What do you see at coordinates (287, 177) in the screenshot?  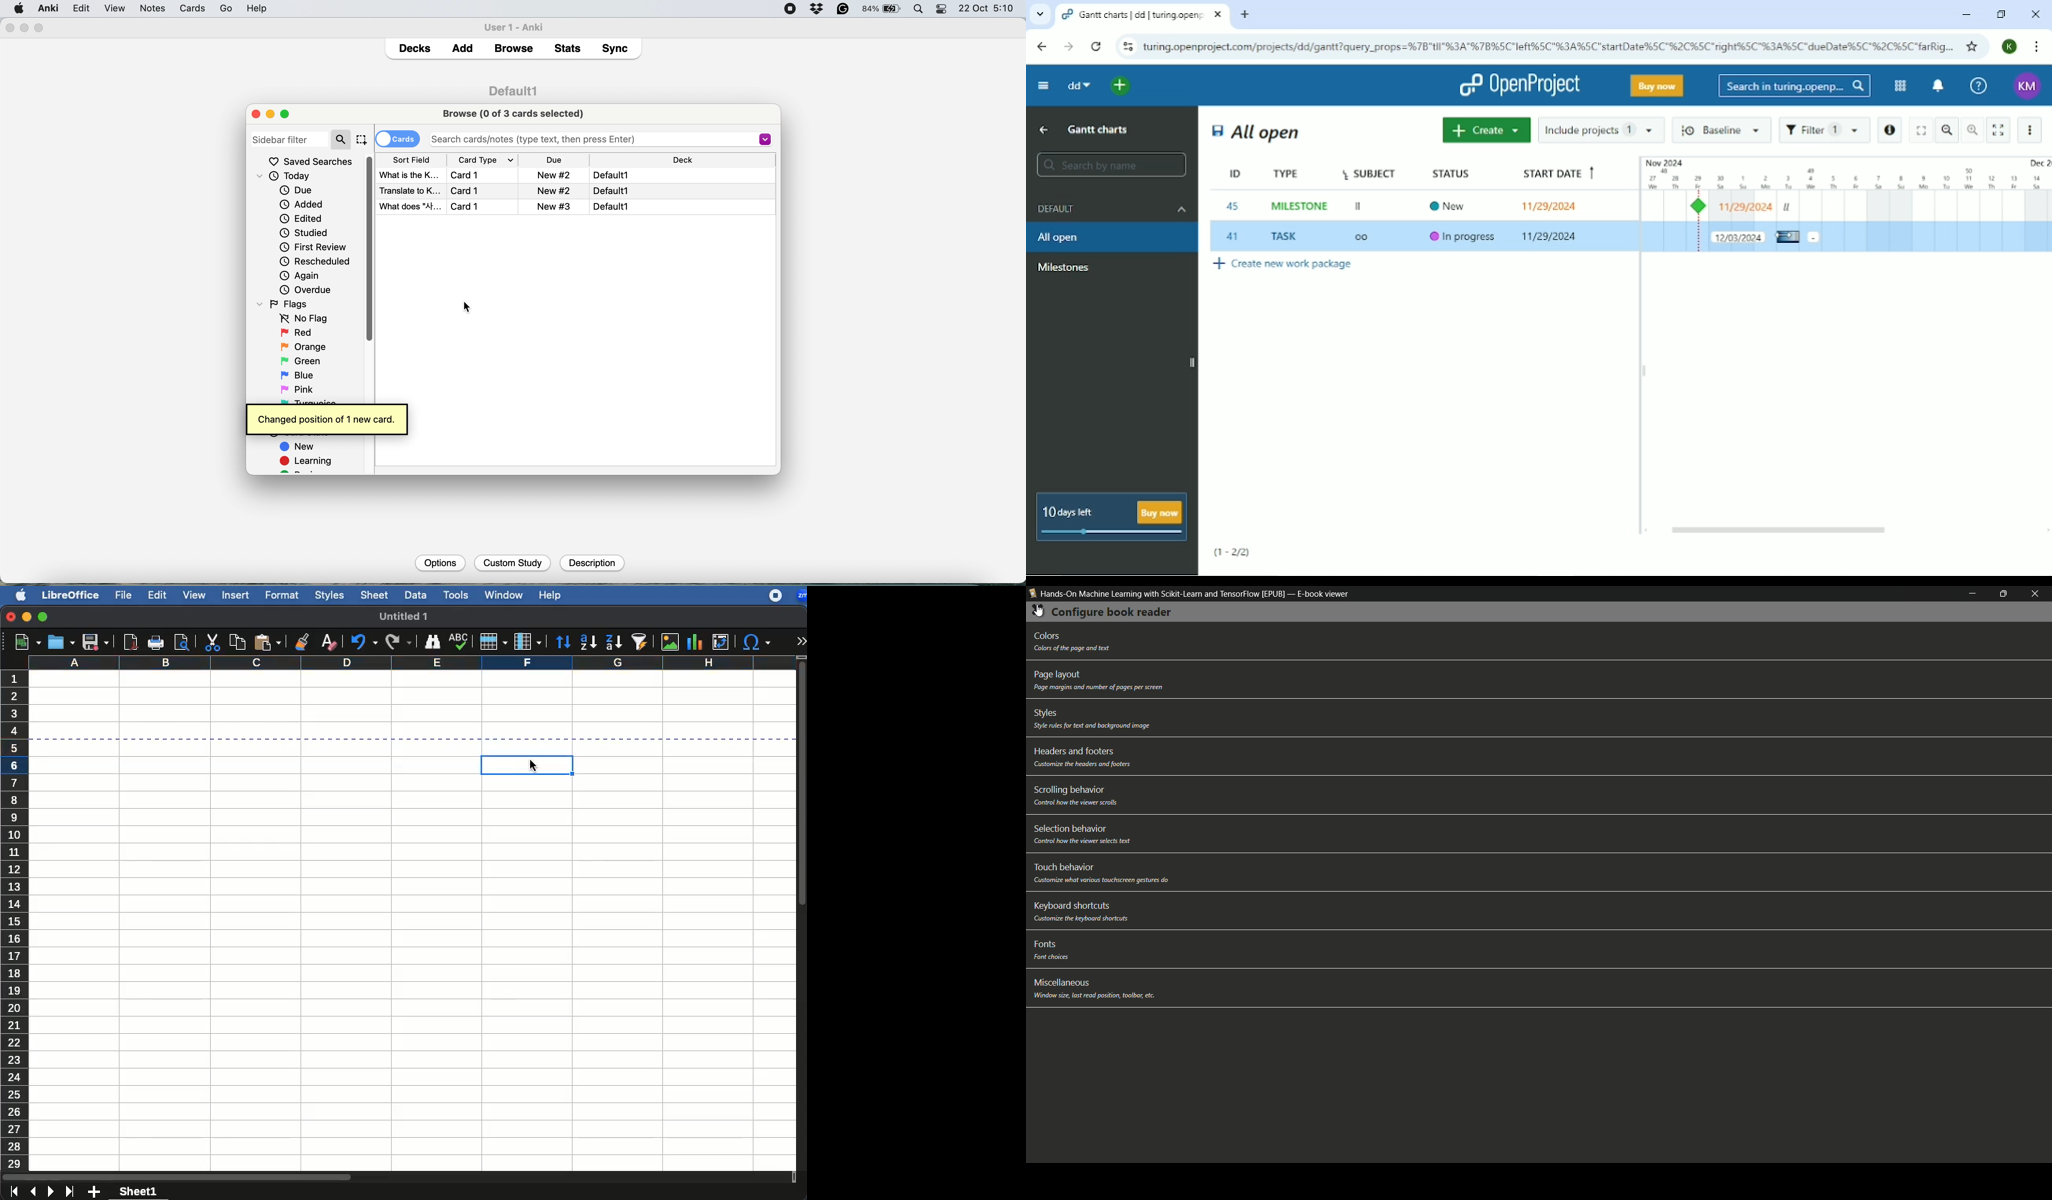 I see `today` at bounding box center [287, 177].